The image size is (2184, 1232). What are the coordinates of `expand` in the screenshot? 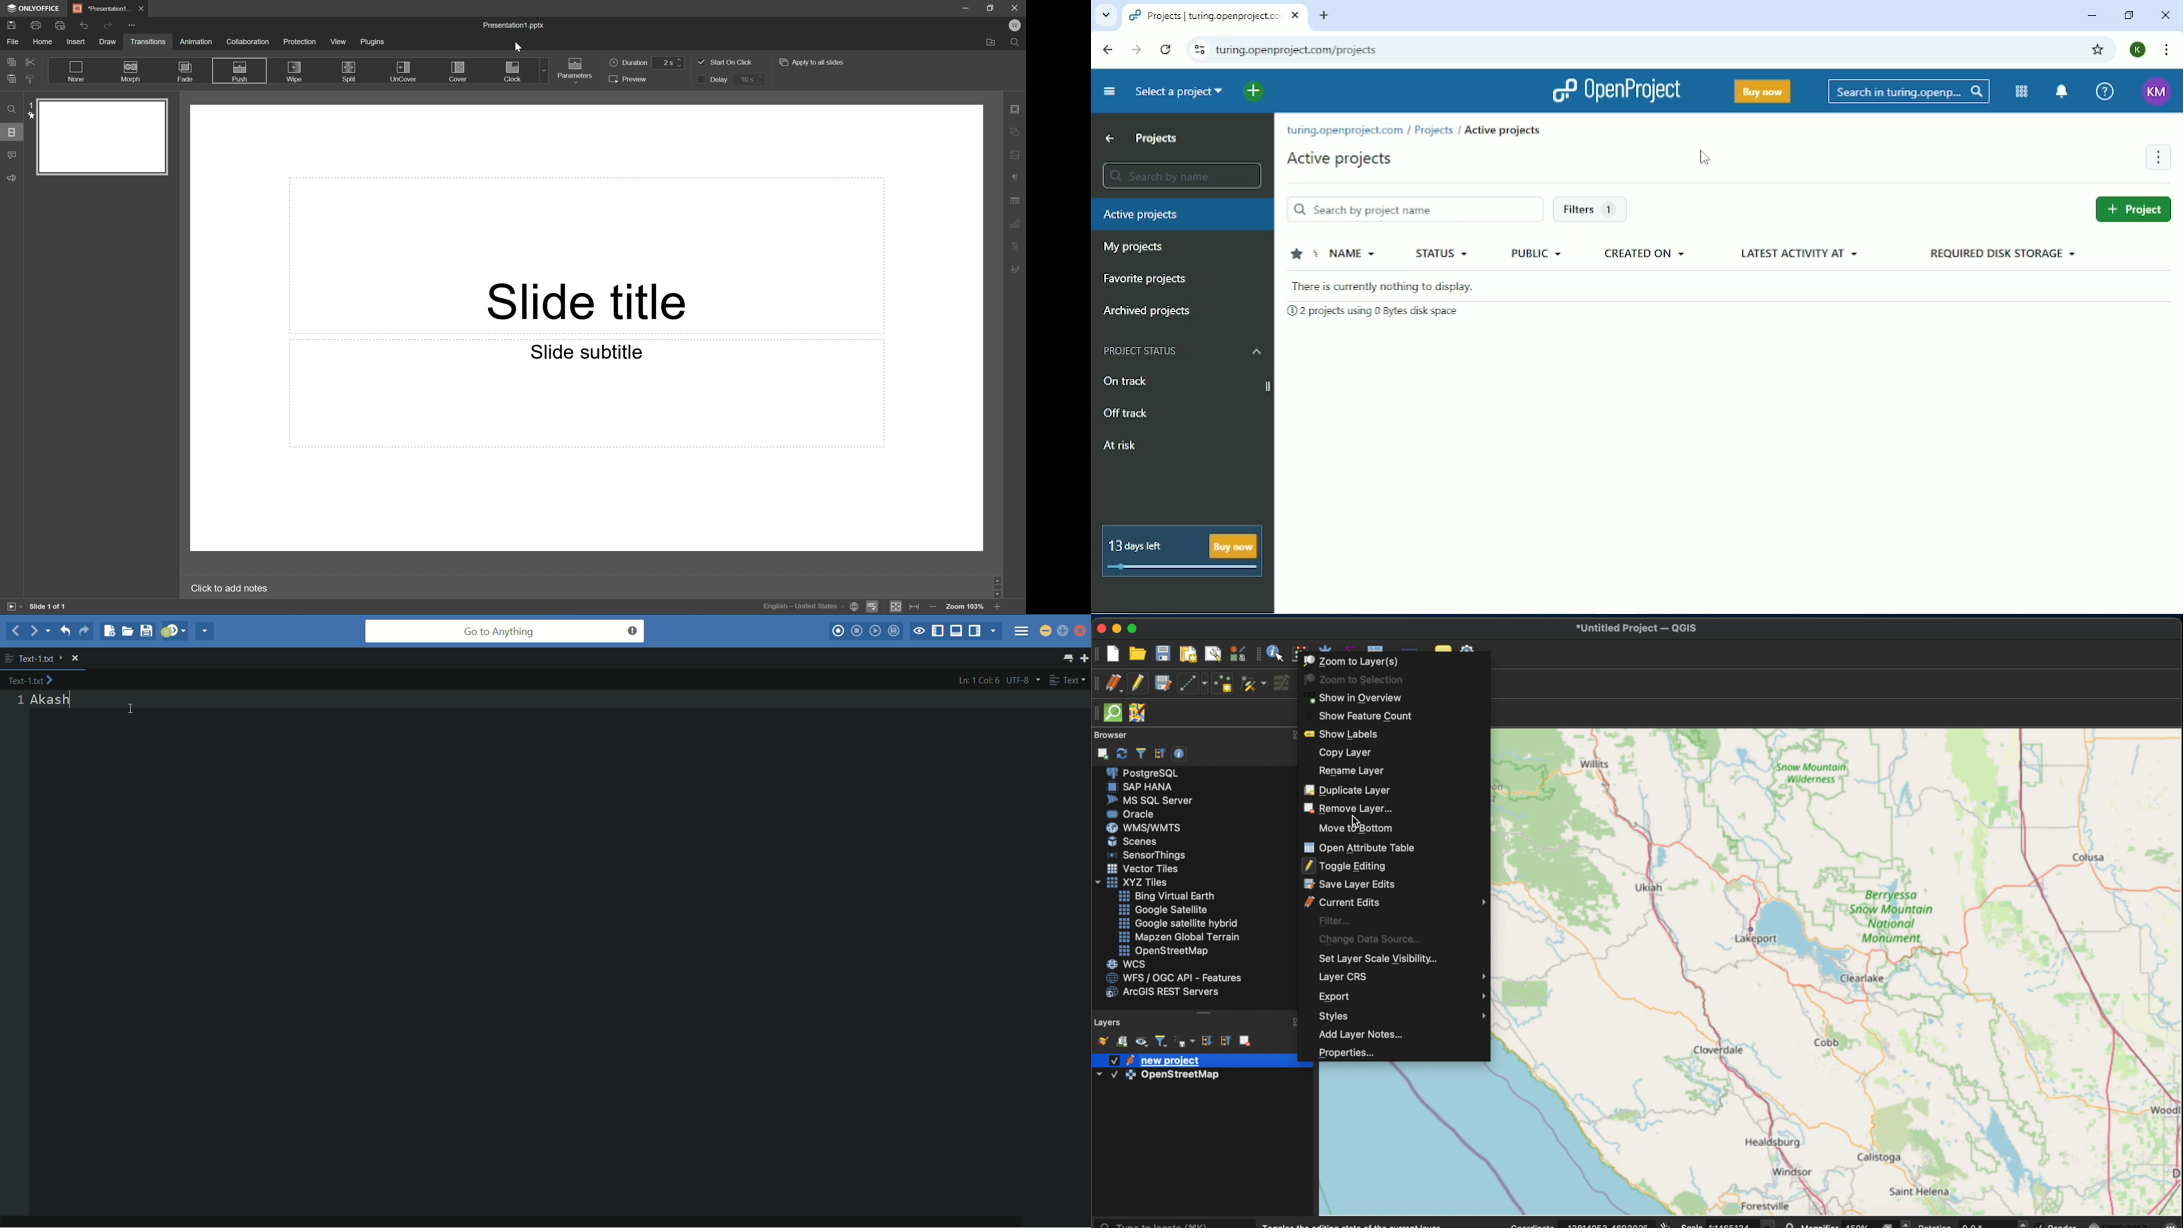 It's located at (1295, 1022).